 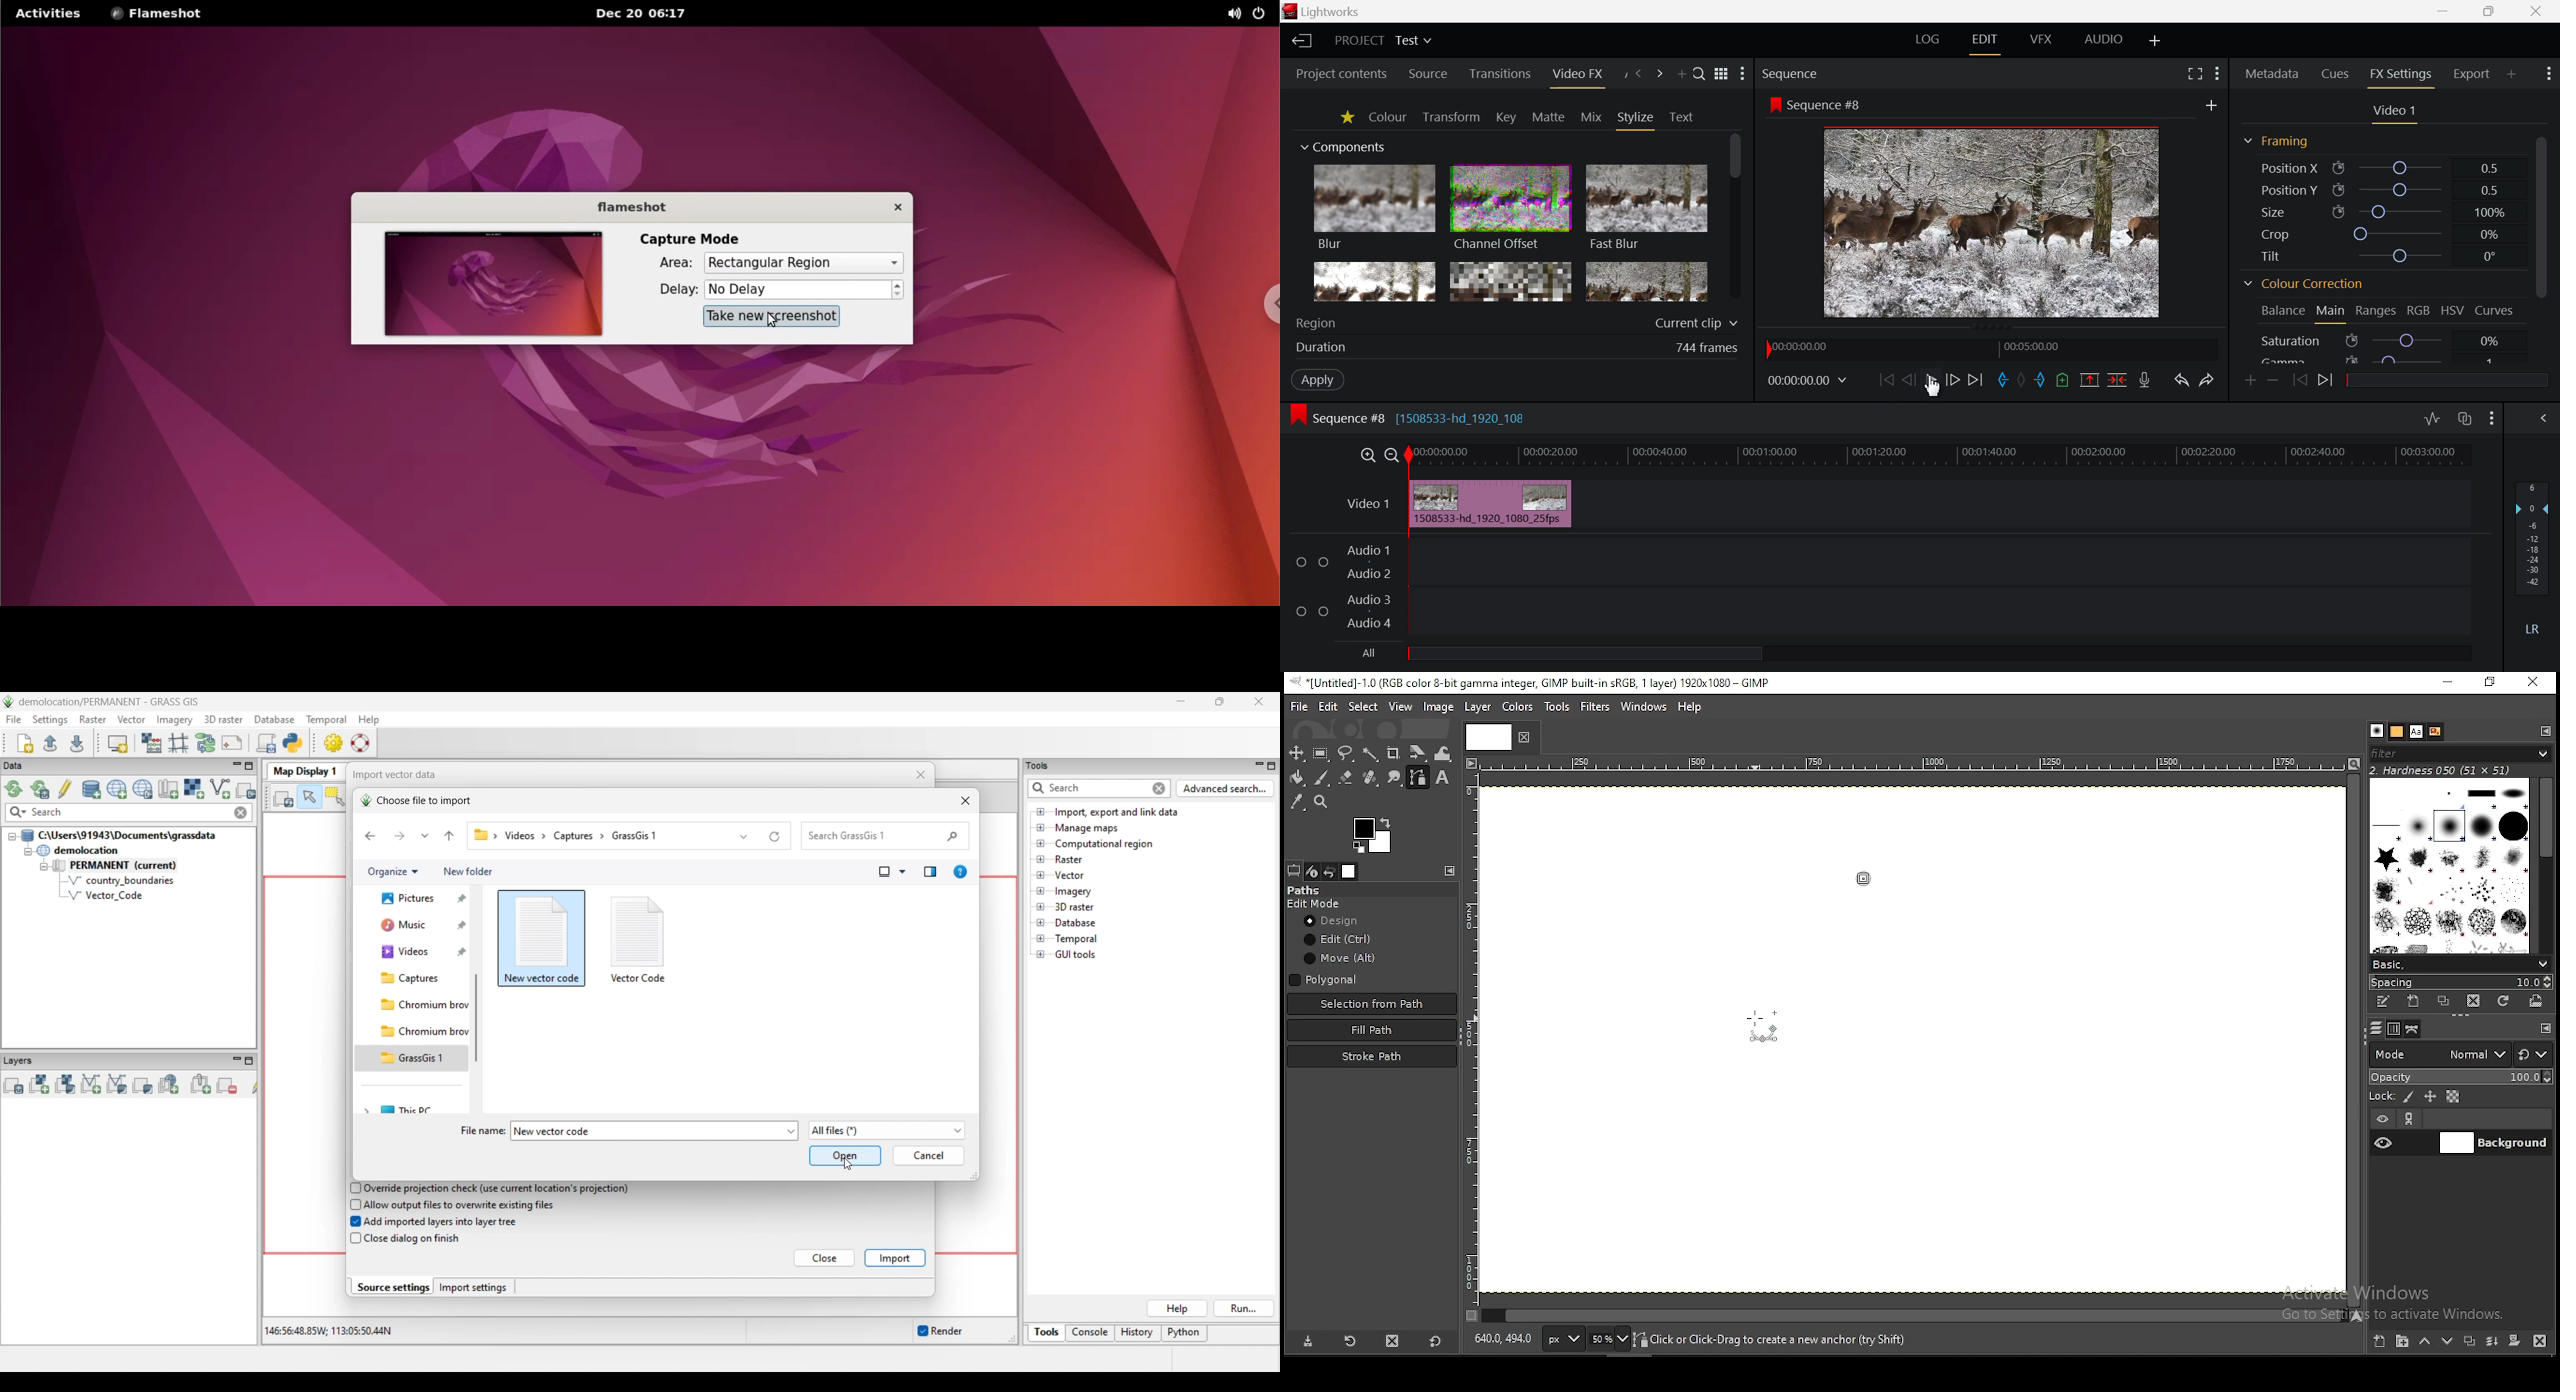 What do you see at coordinates (1388, 117) in the screenshot?
I see `Colour` at bounding box center [1388, 117].